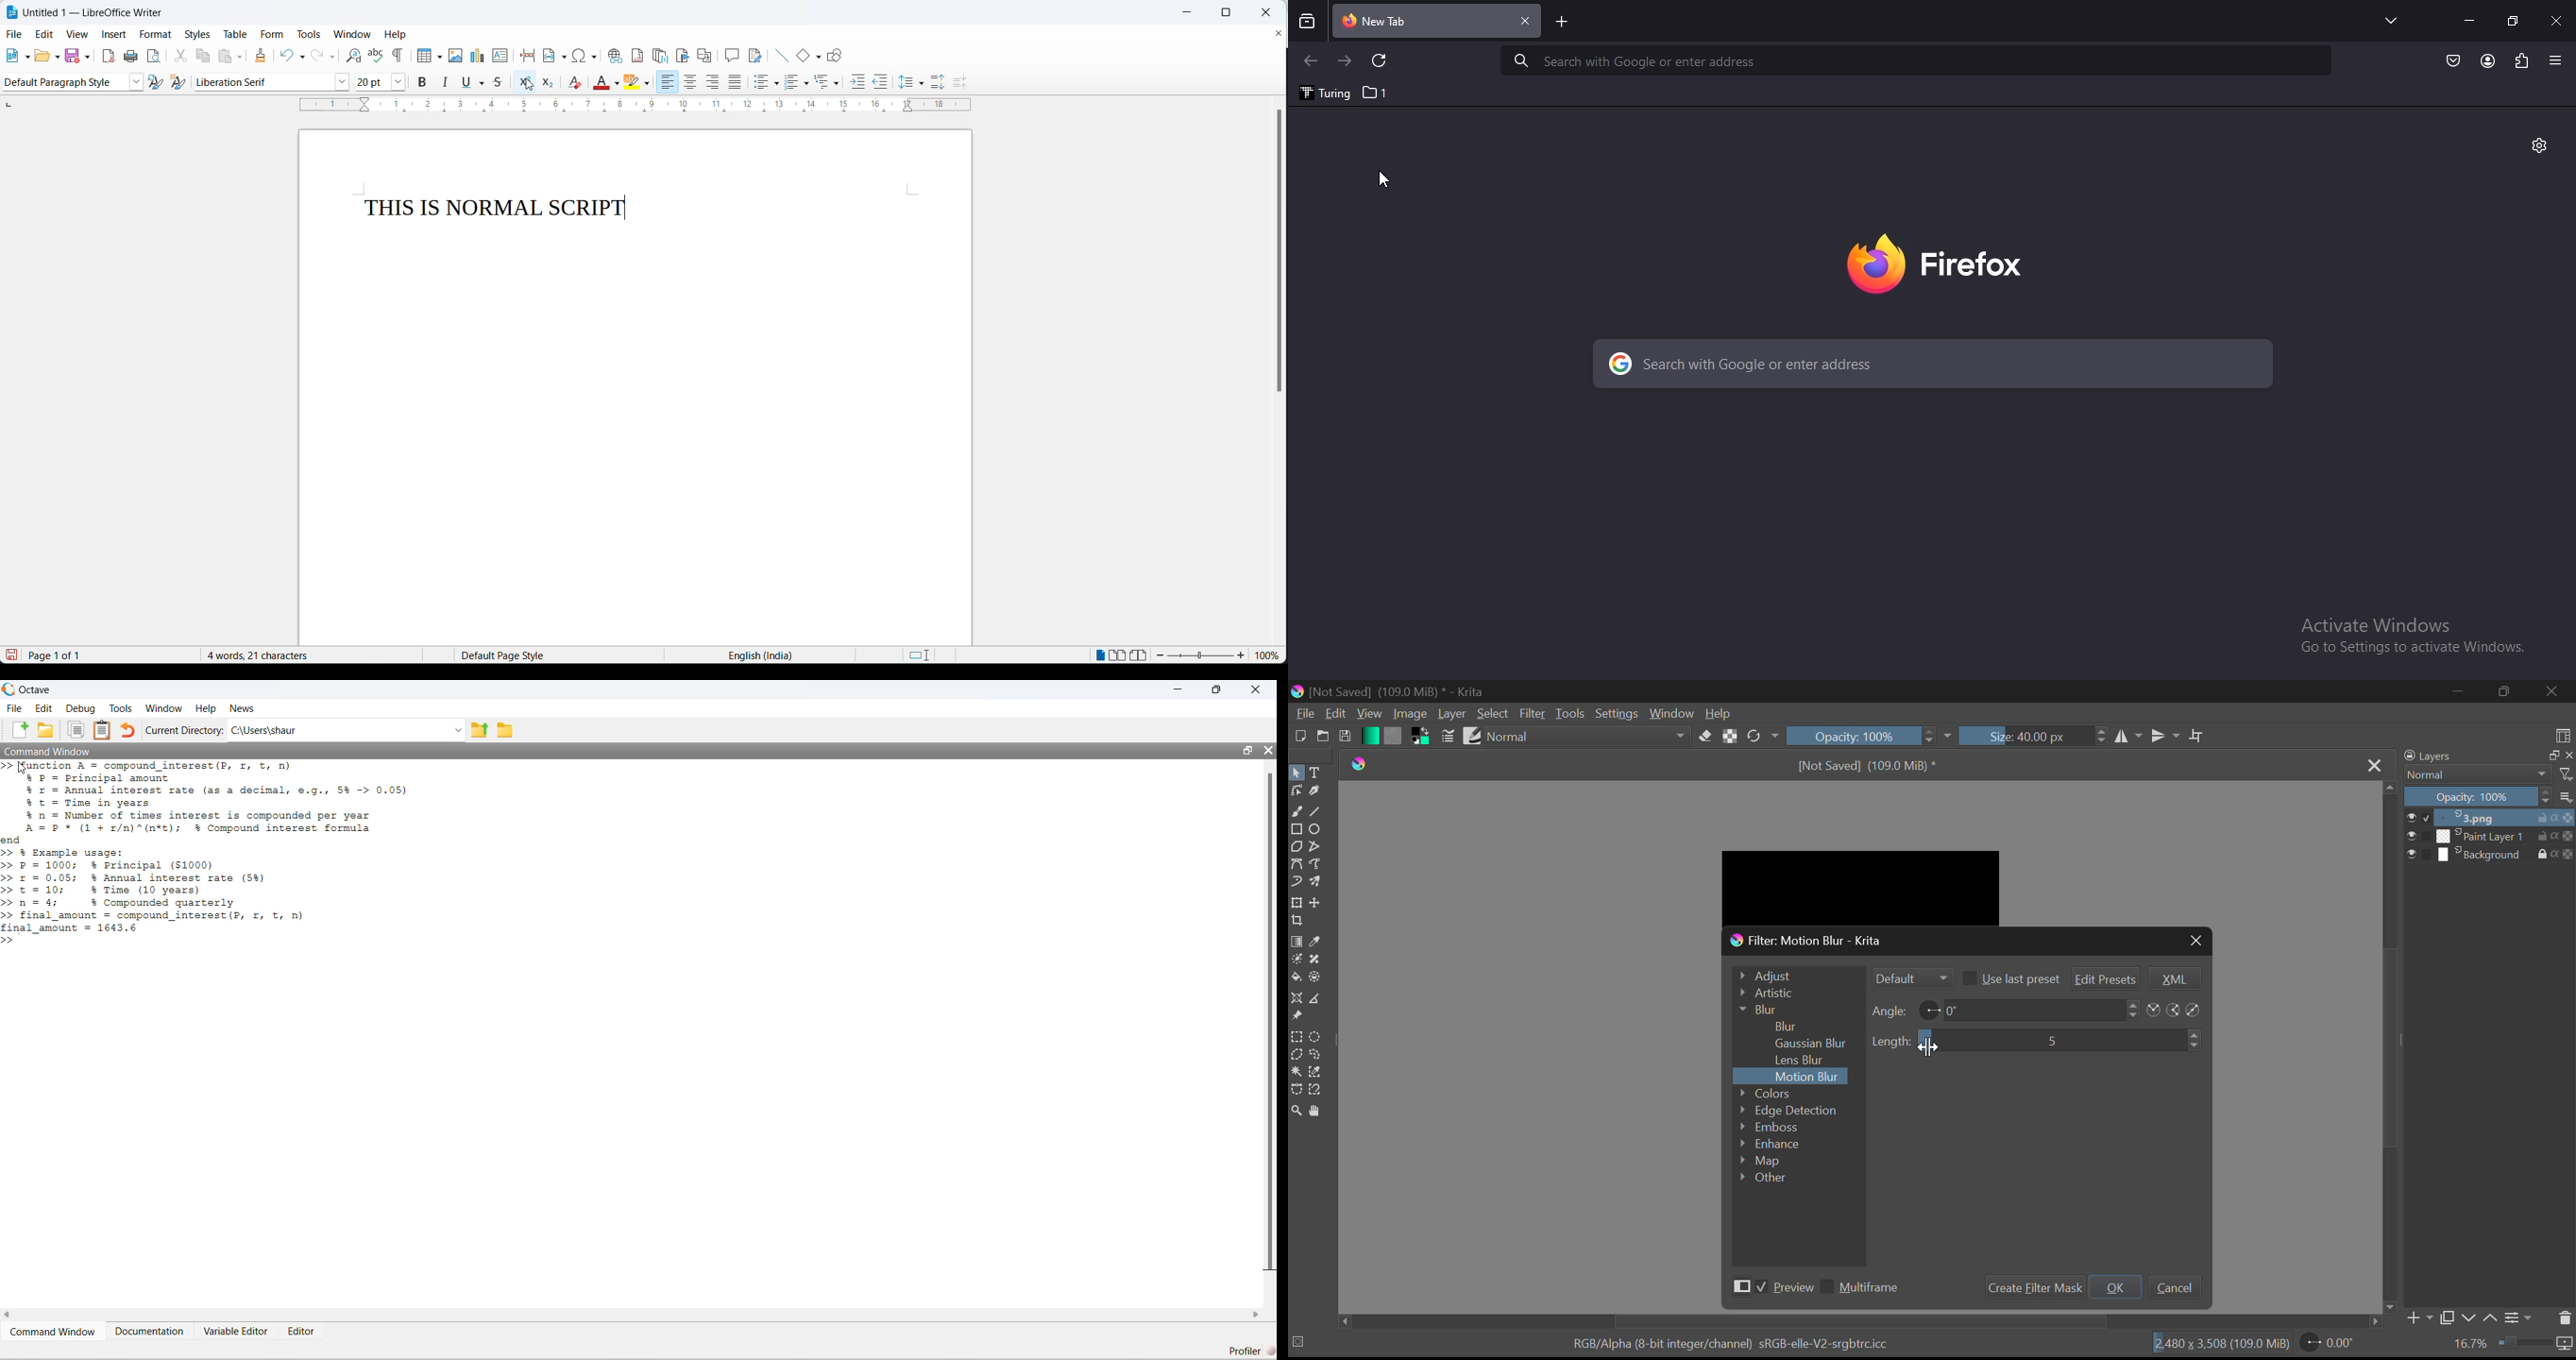  What do you see at coordinates (1141, 655) in the screenshot?
I see `book view` at bounding box center [1141, 655].